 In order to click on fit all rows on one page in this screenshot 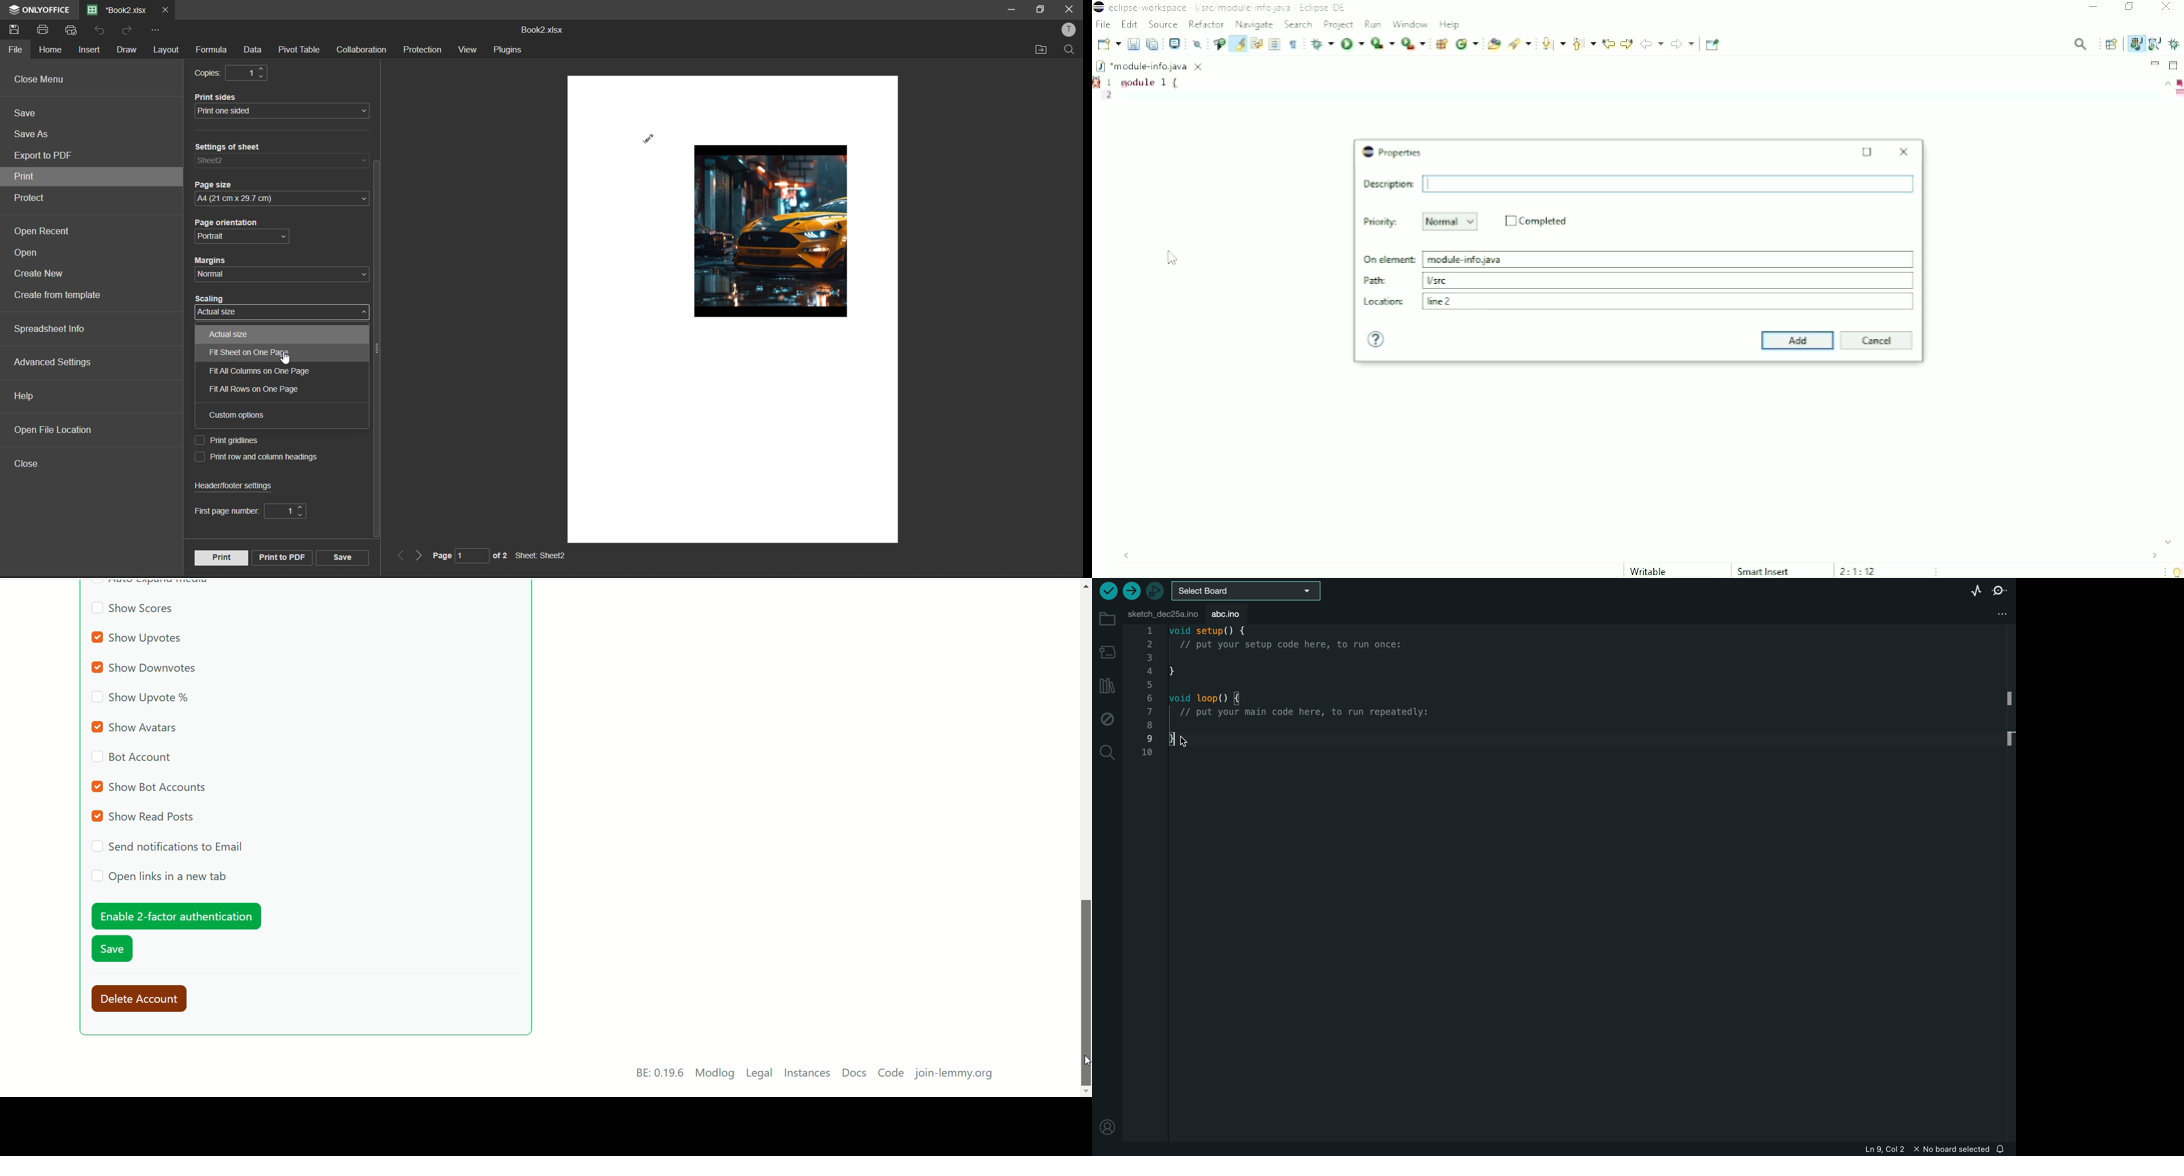, I will do `click(260, 390)`.